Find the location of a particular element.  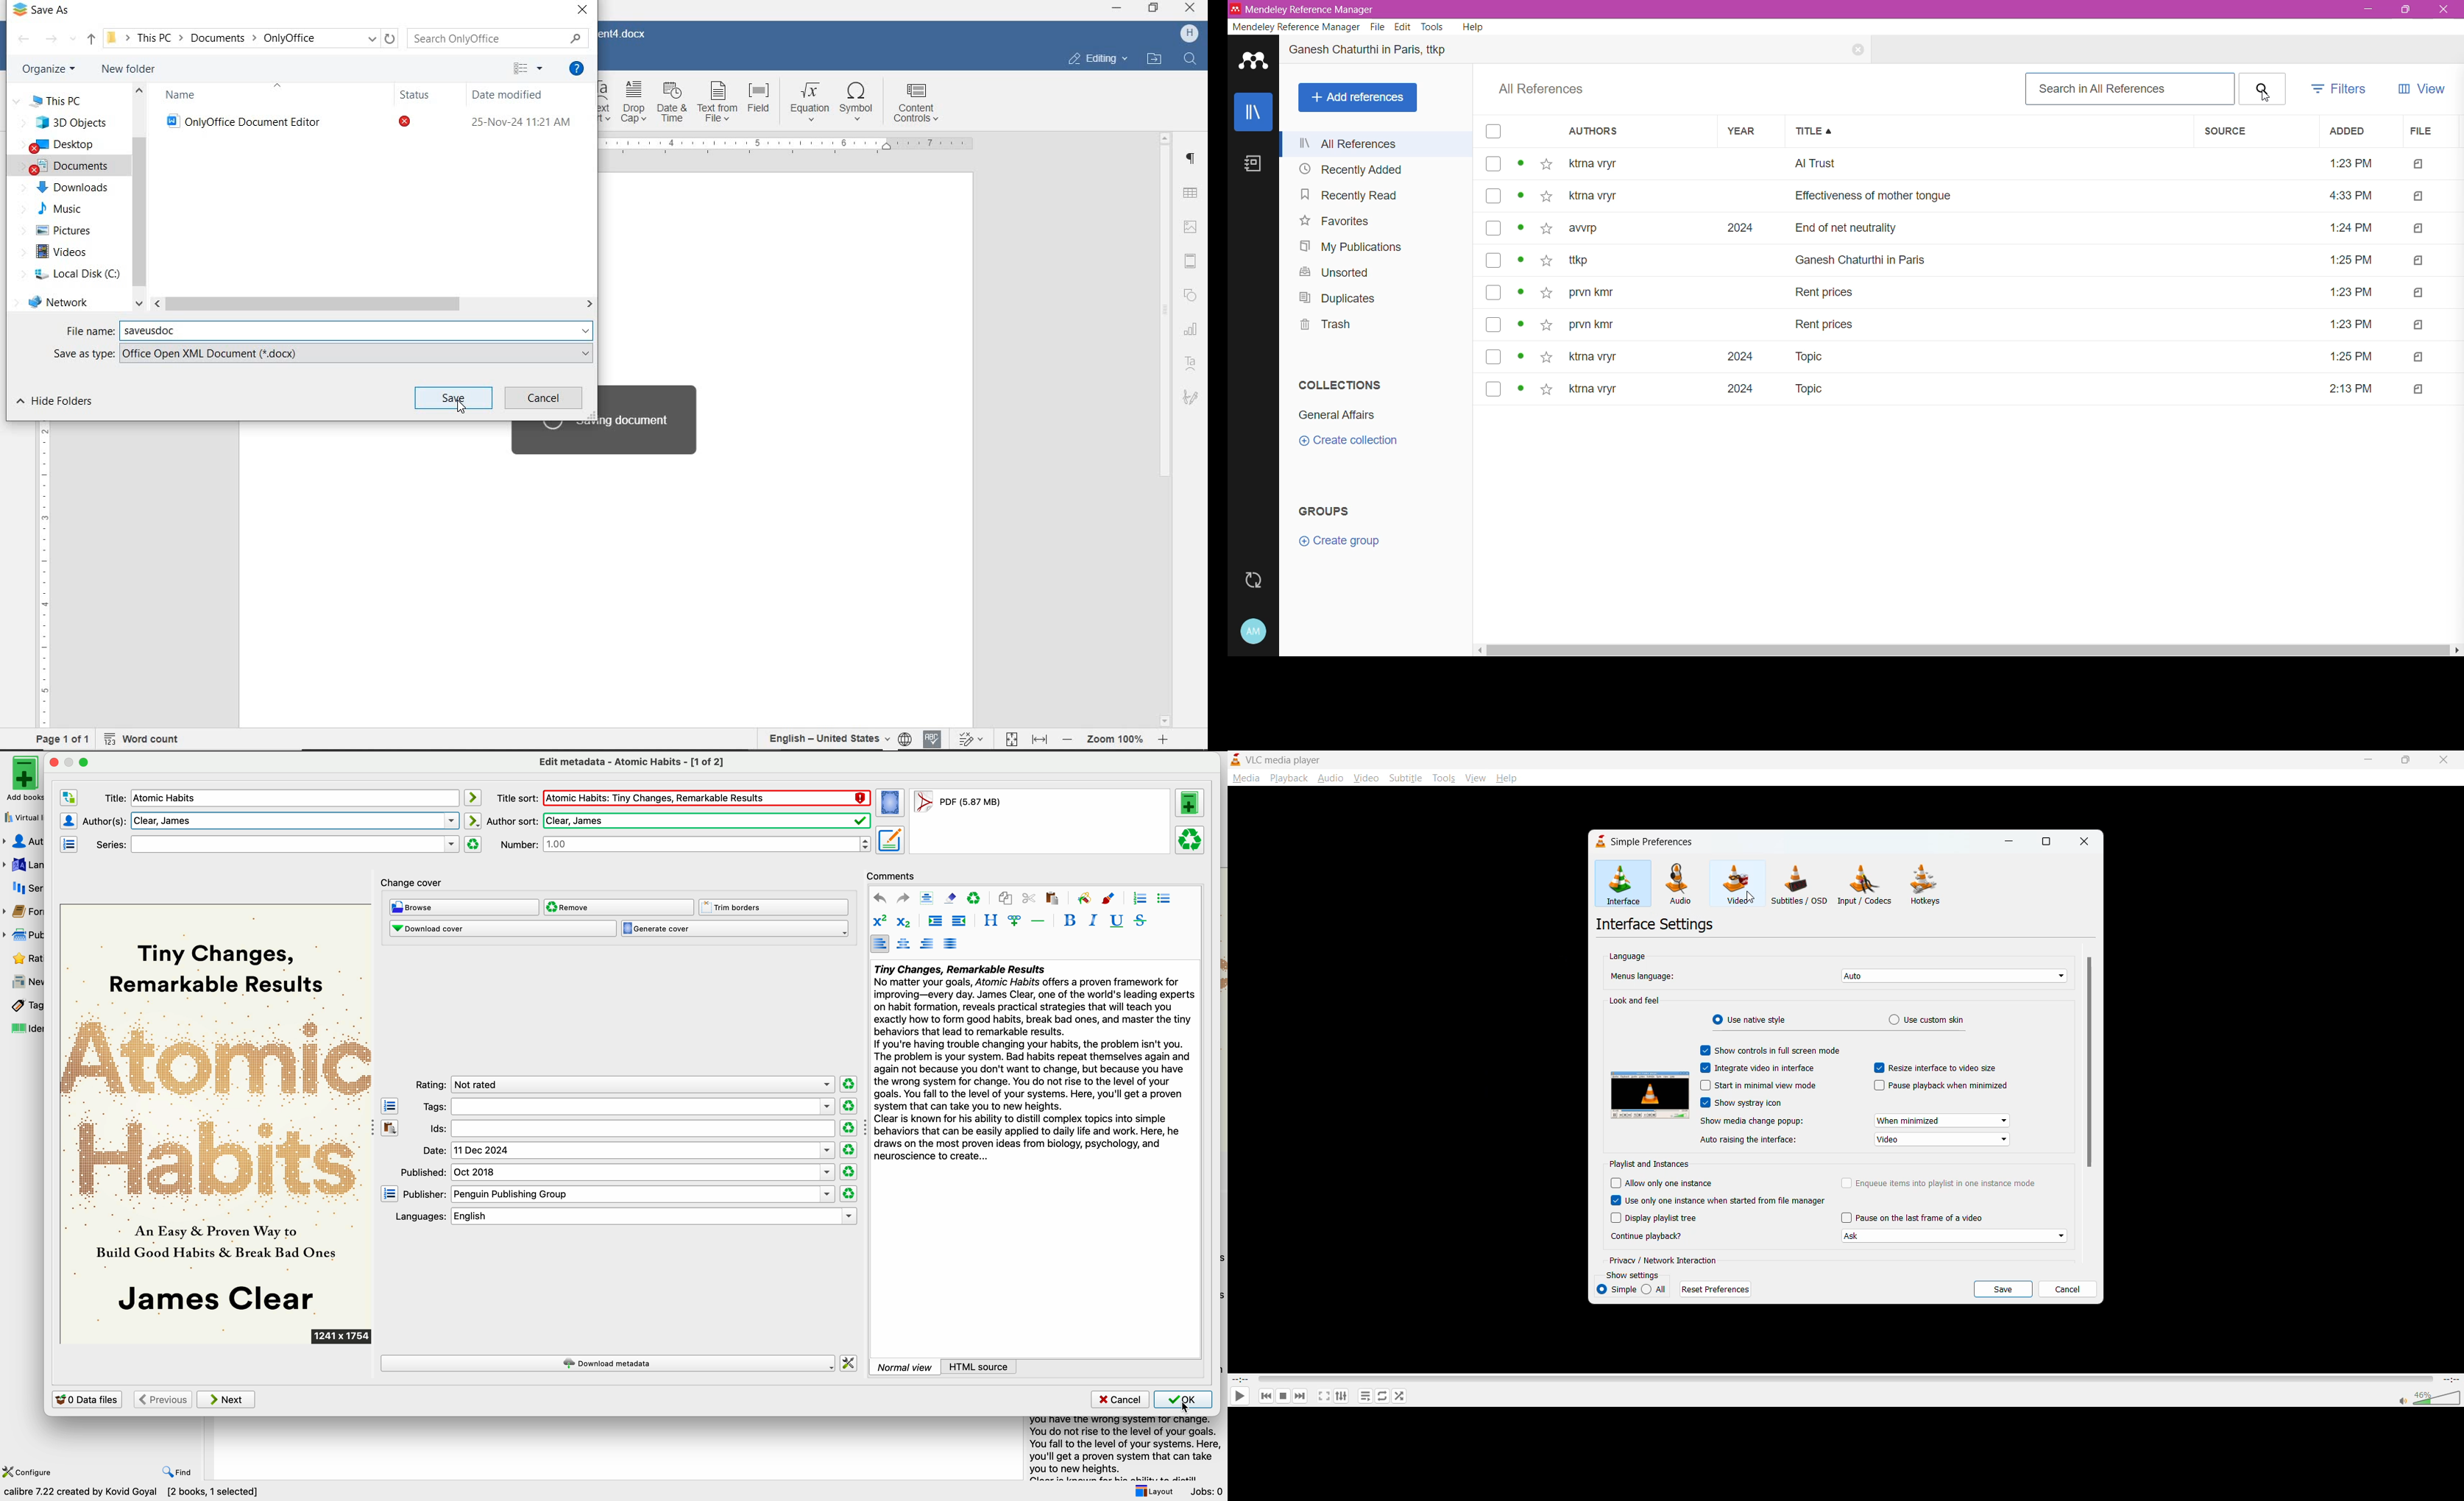

Tools is located at coordinates (1433, 27).